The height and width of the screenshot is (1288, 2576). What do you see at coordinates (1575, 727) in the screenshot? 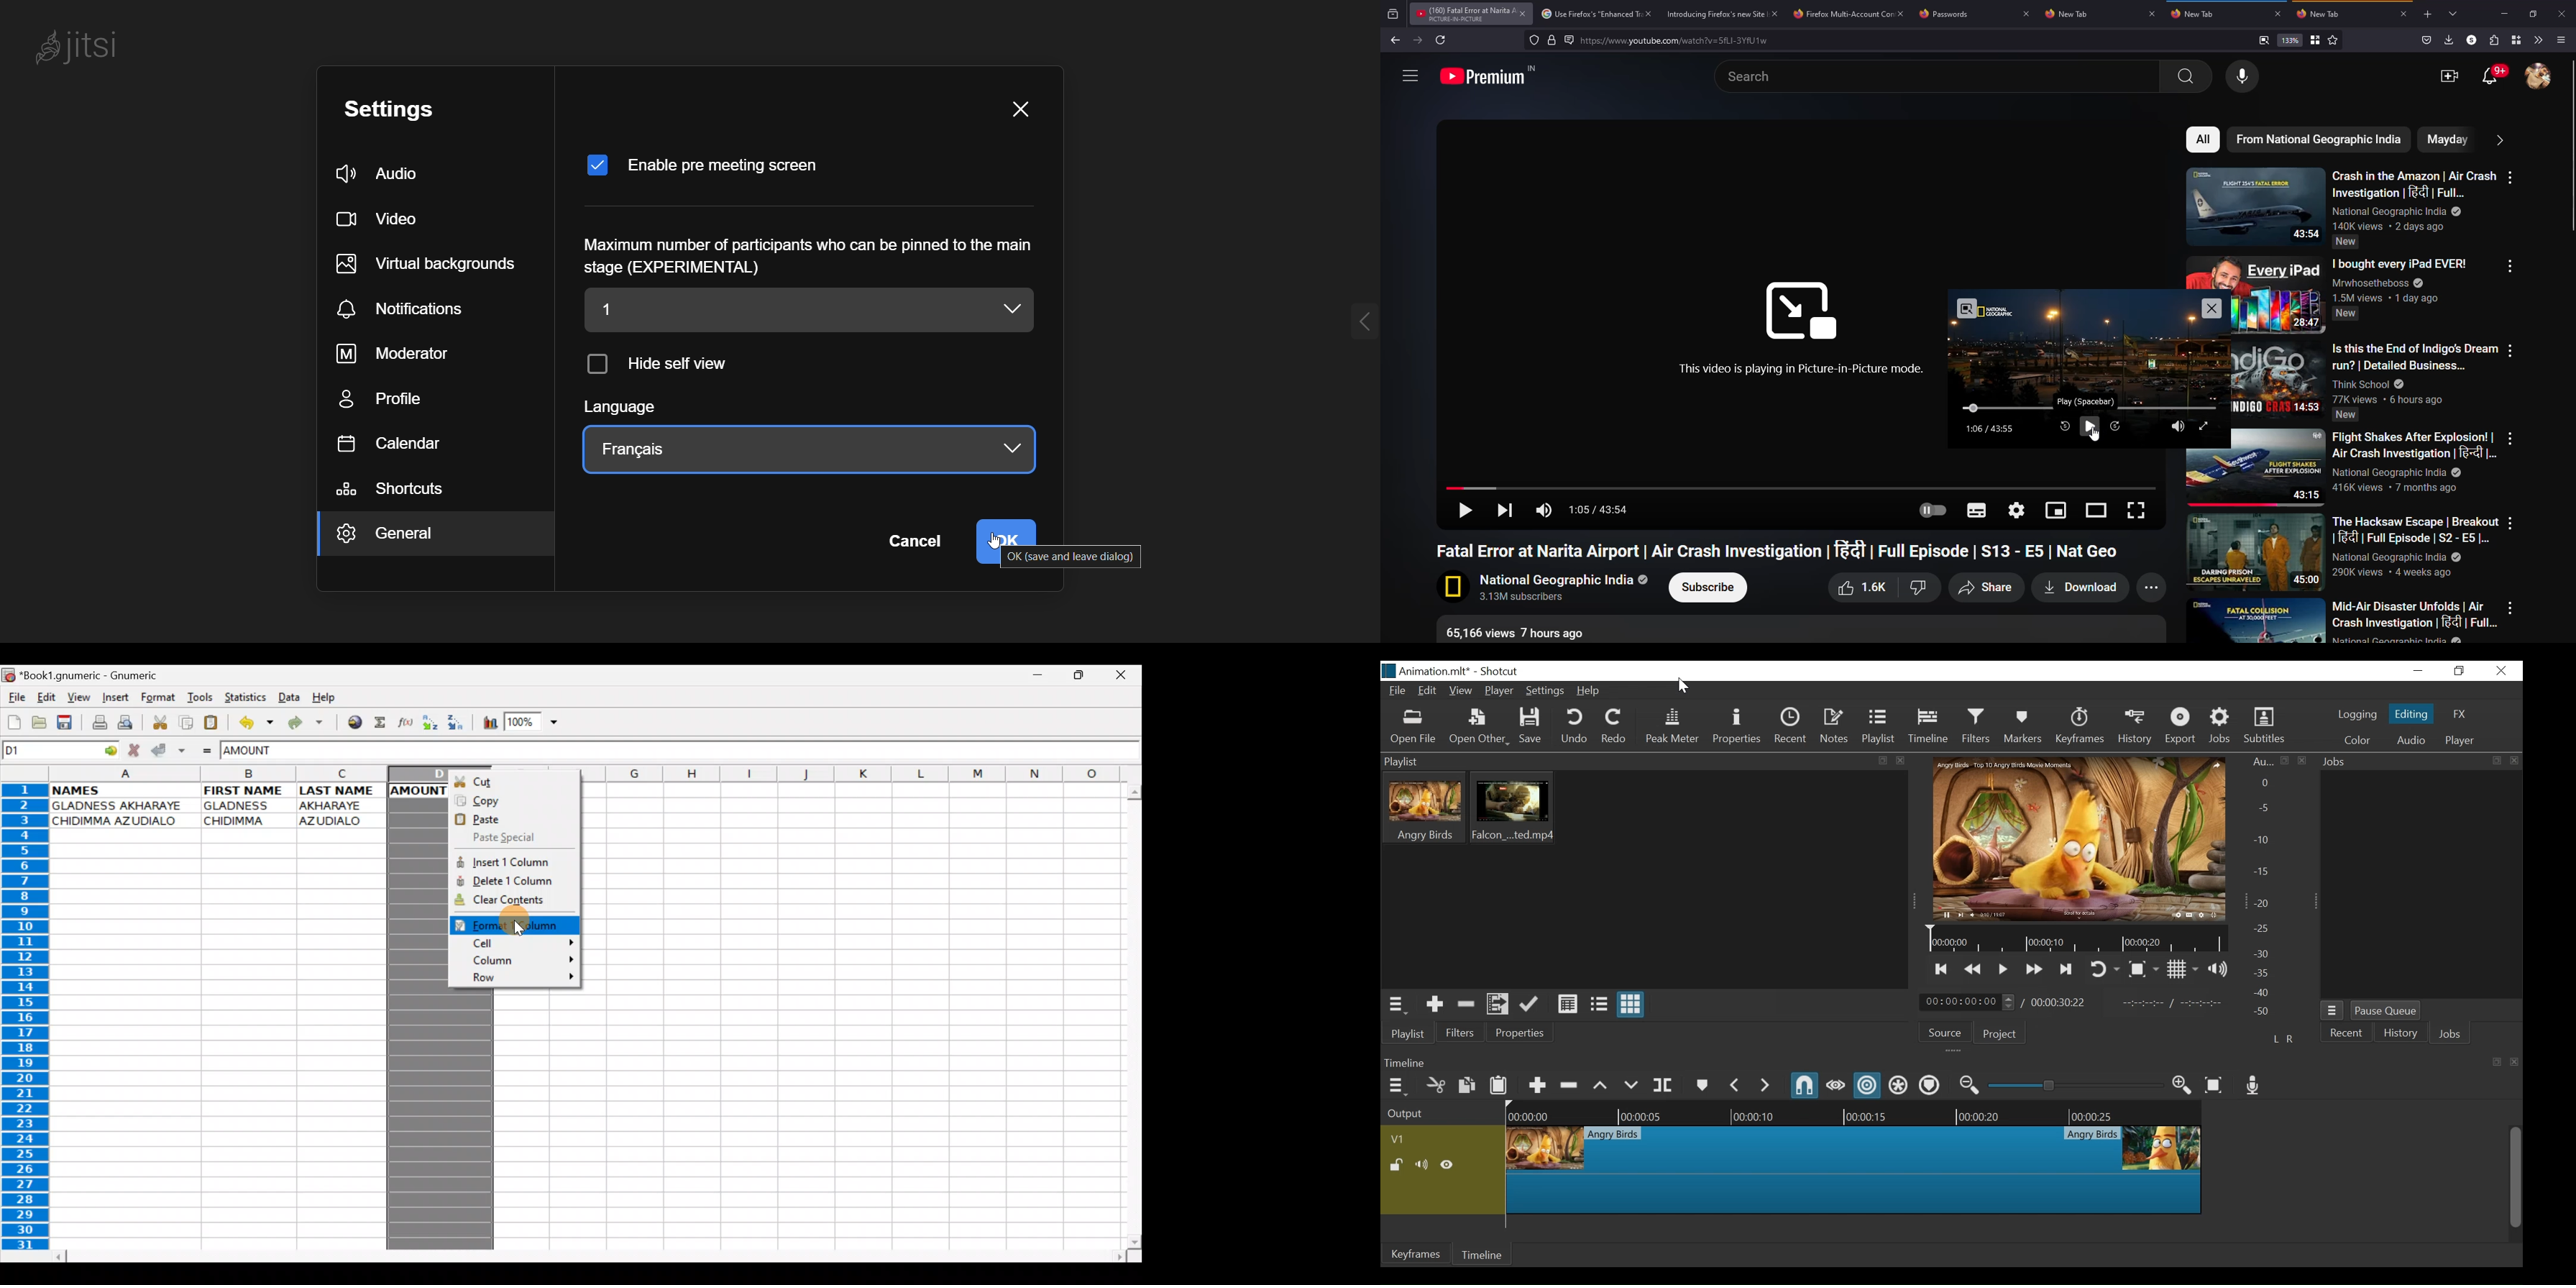
I see `Undo` at bounding box center [1575, 727].